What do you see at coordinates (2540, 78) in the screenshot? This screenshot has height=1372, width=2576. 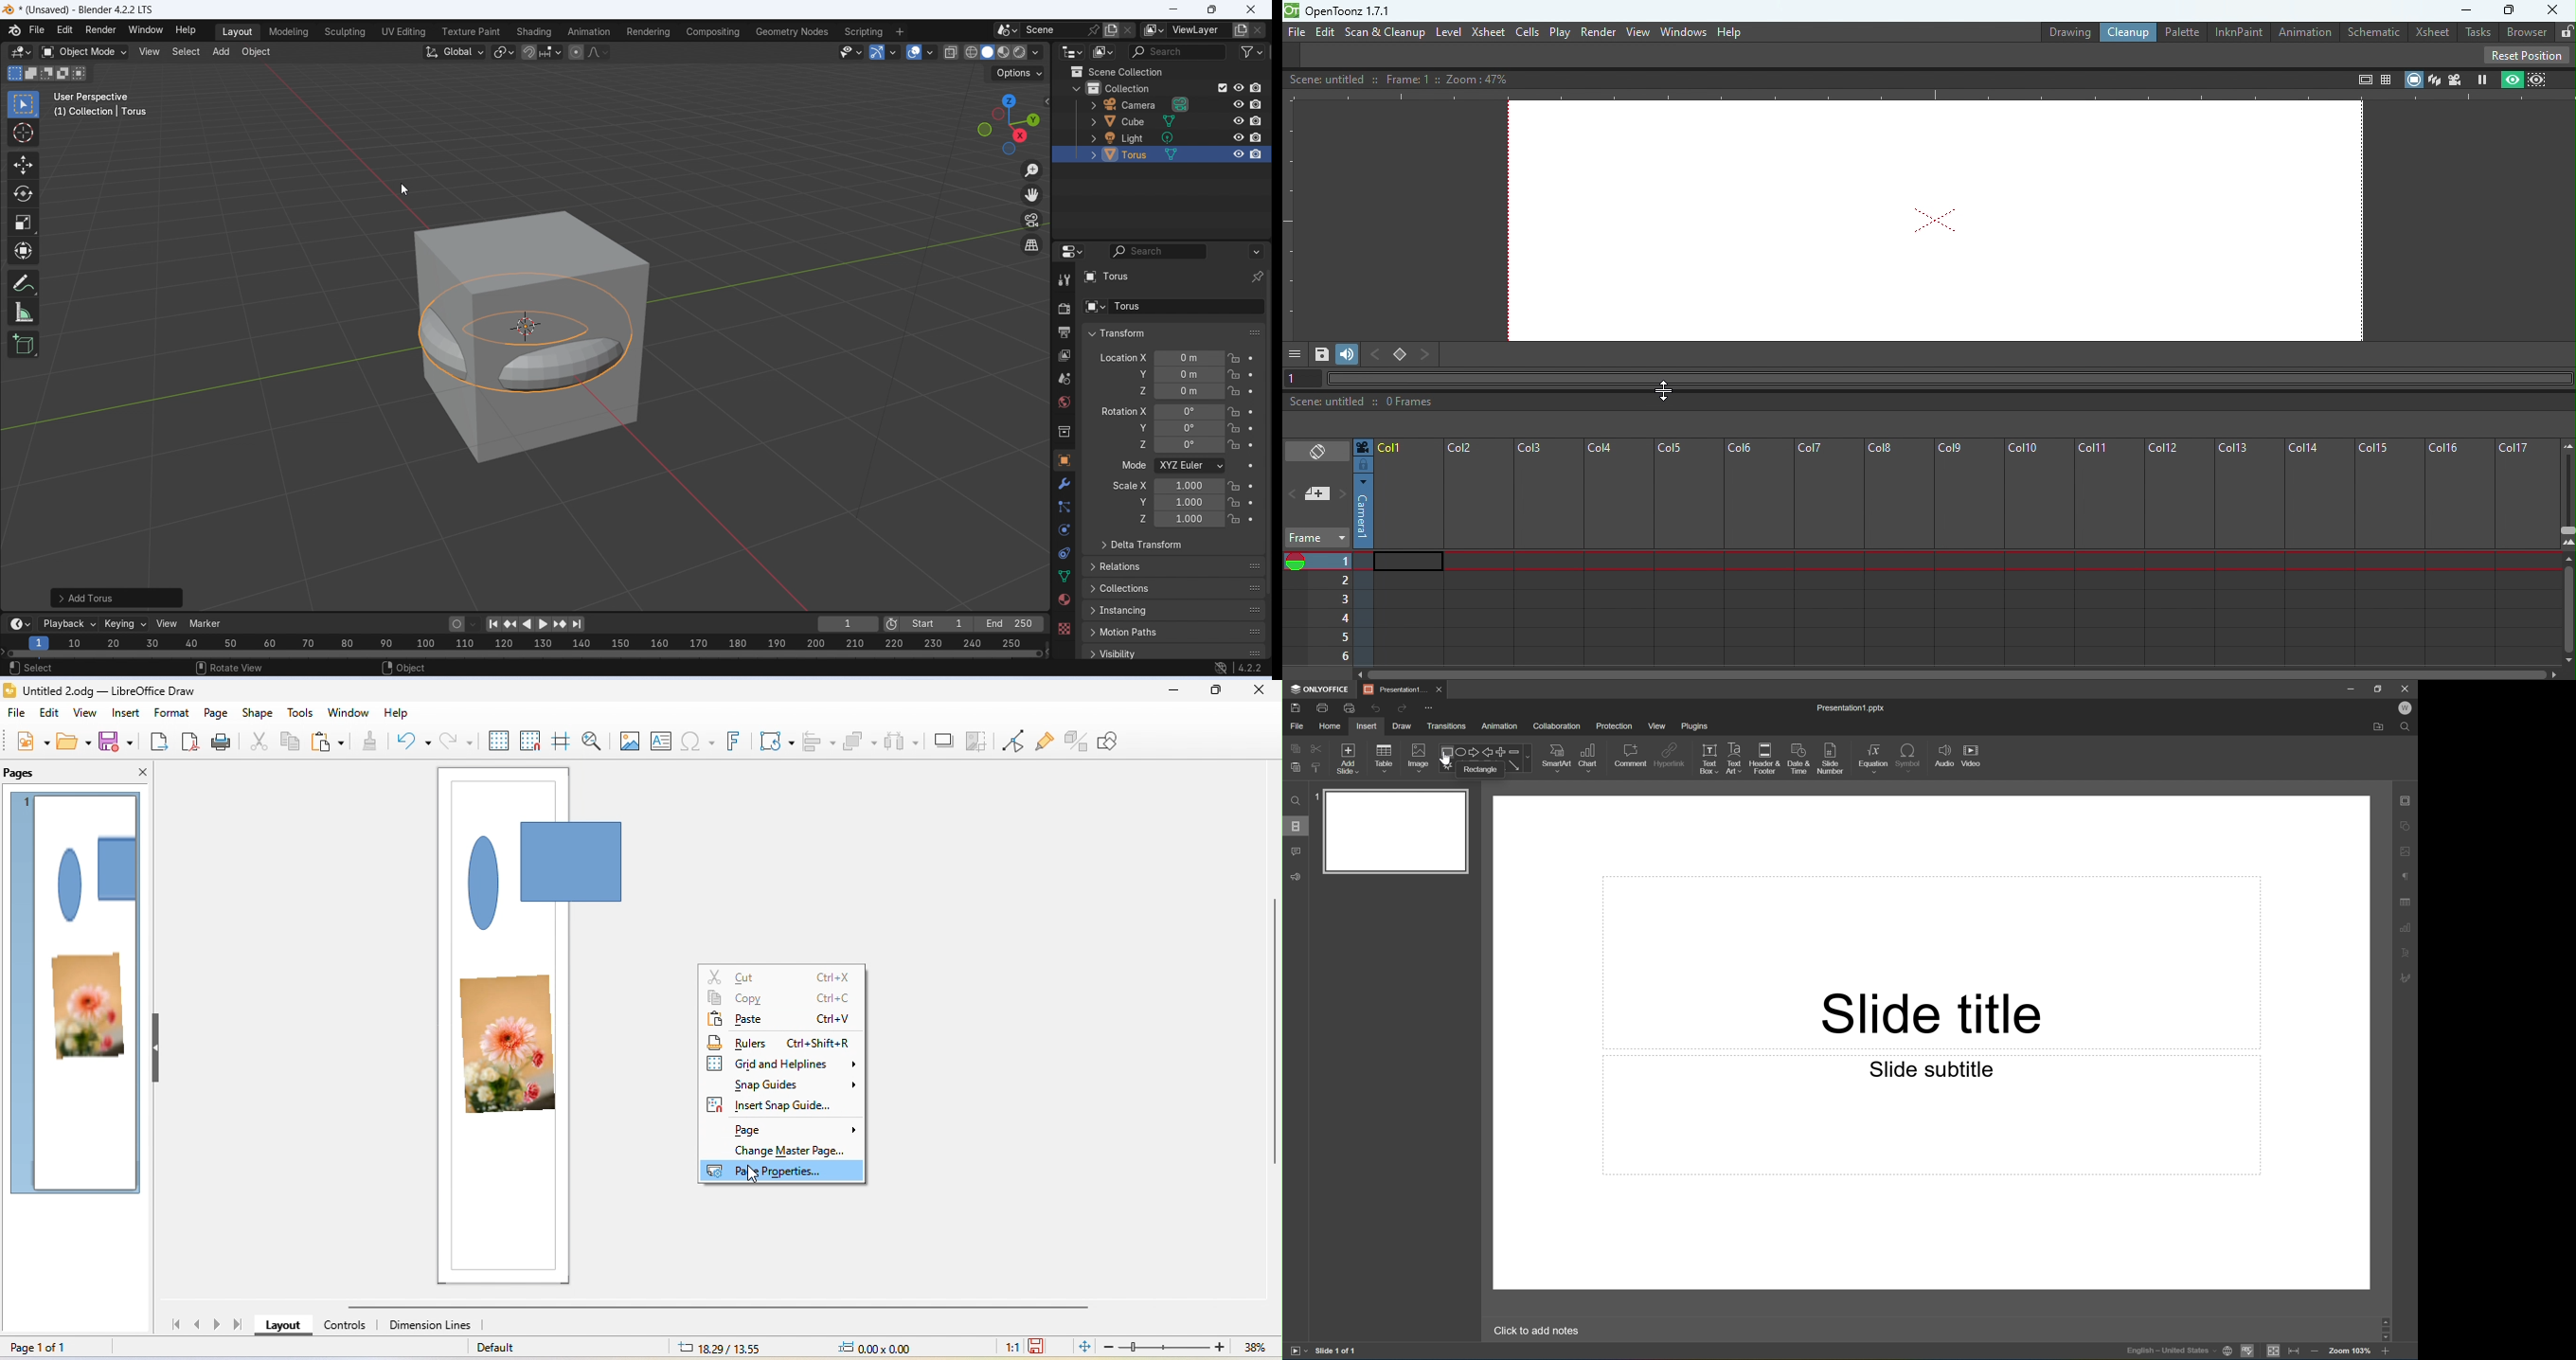 I see `Sub-camera view` at bounding box center [2540, 78].